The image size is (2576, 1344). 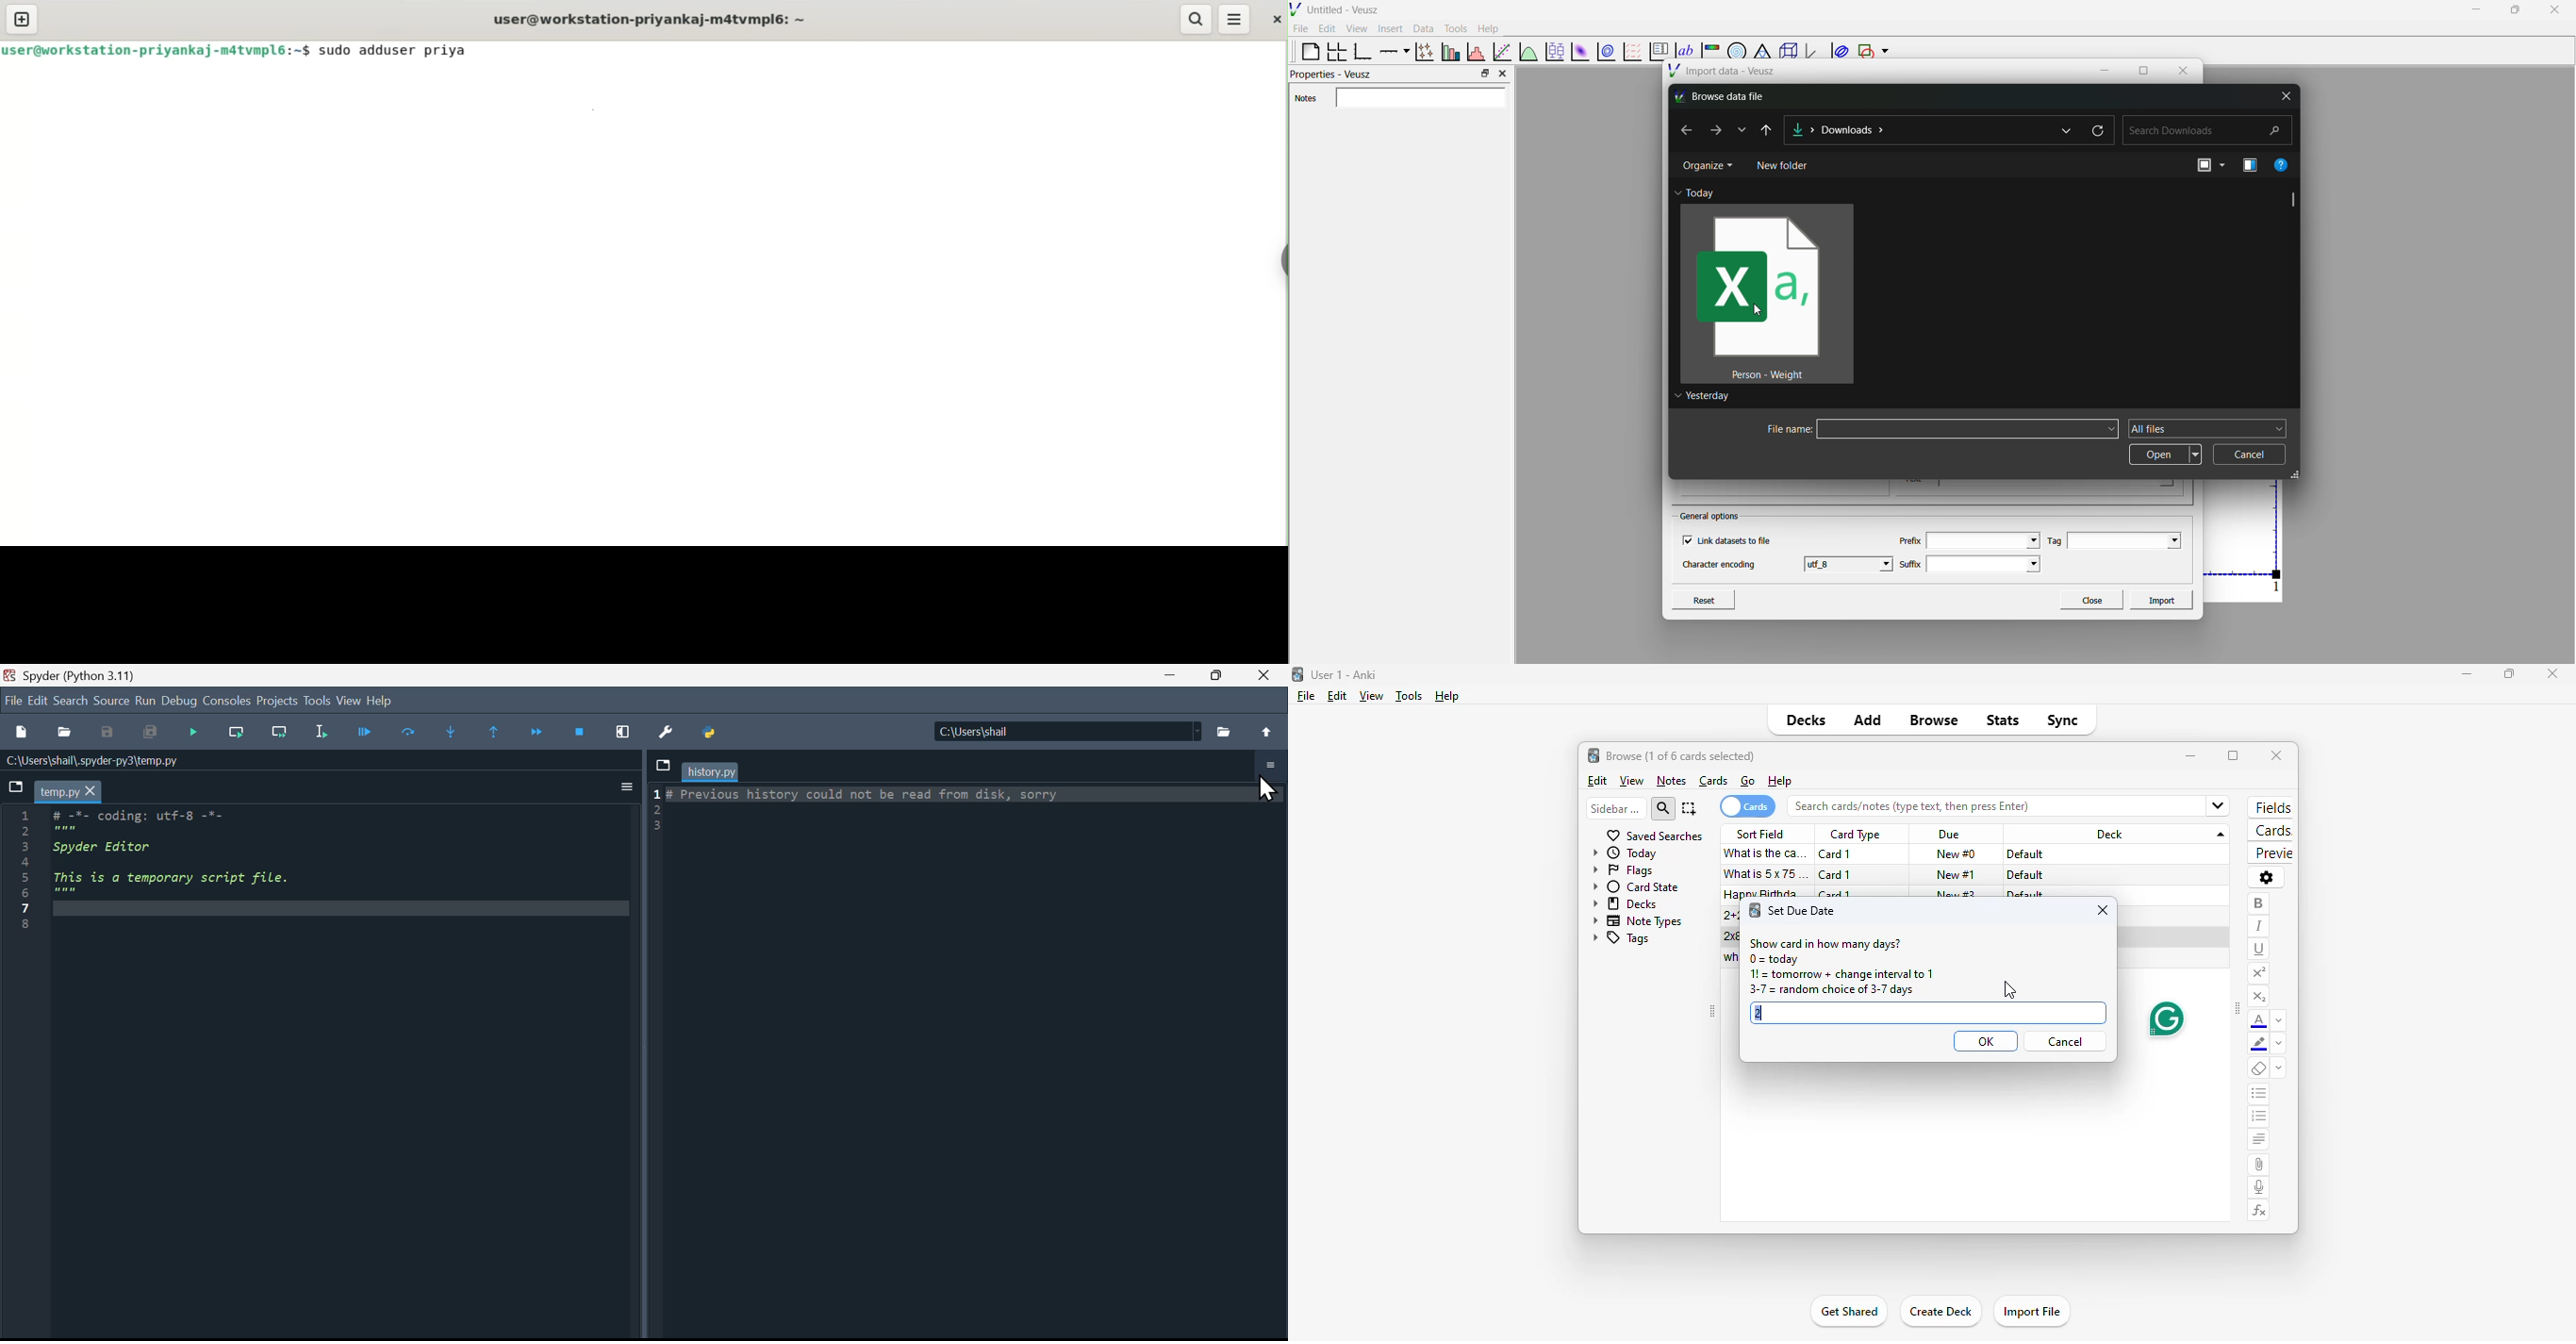 What do you see at coordinates (1267, 731) in the screenshot?
I see `Uparrow` at bounding box center [1267, 731].